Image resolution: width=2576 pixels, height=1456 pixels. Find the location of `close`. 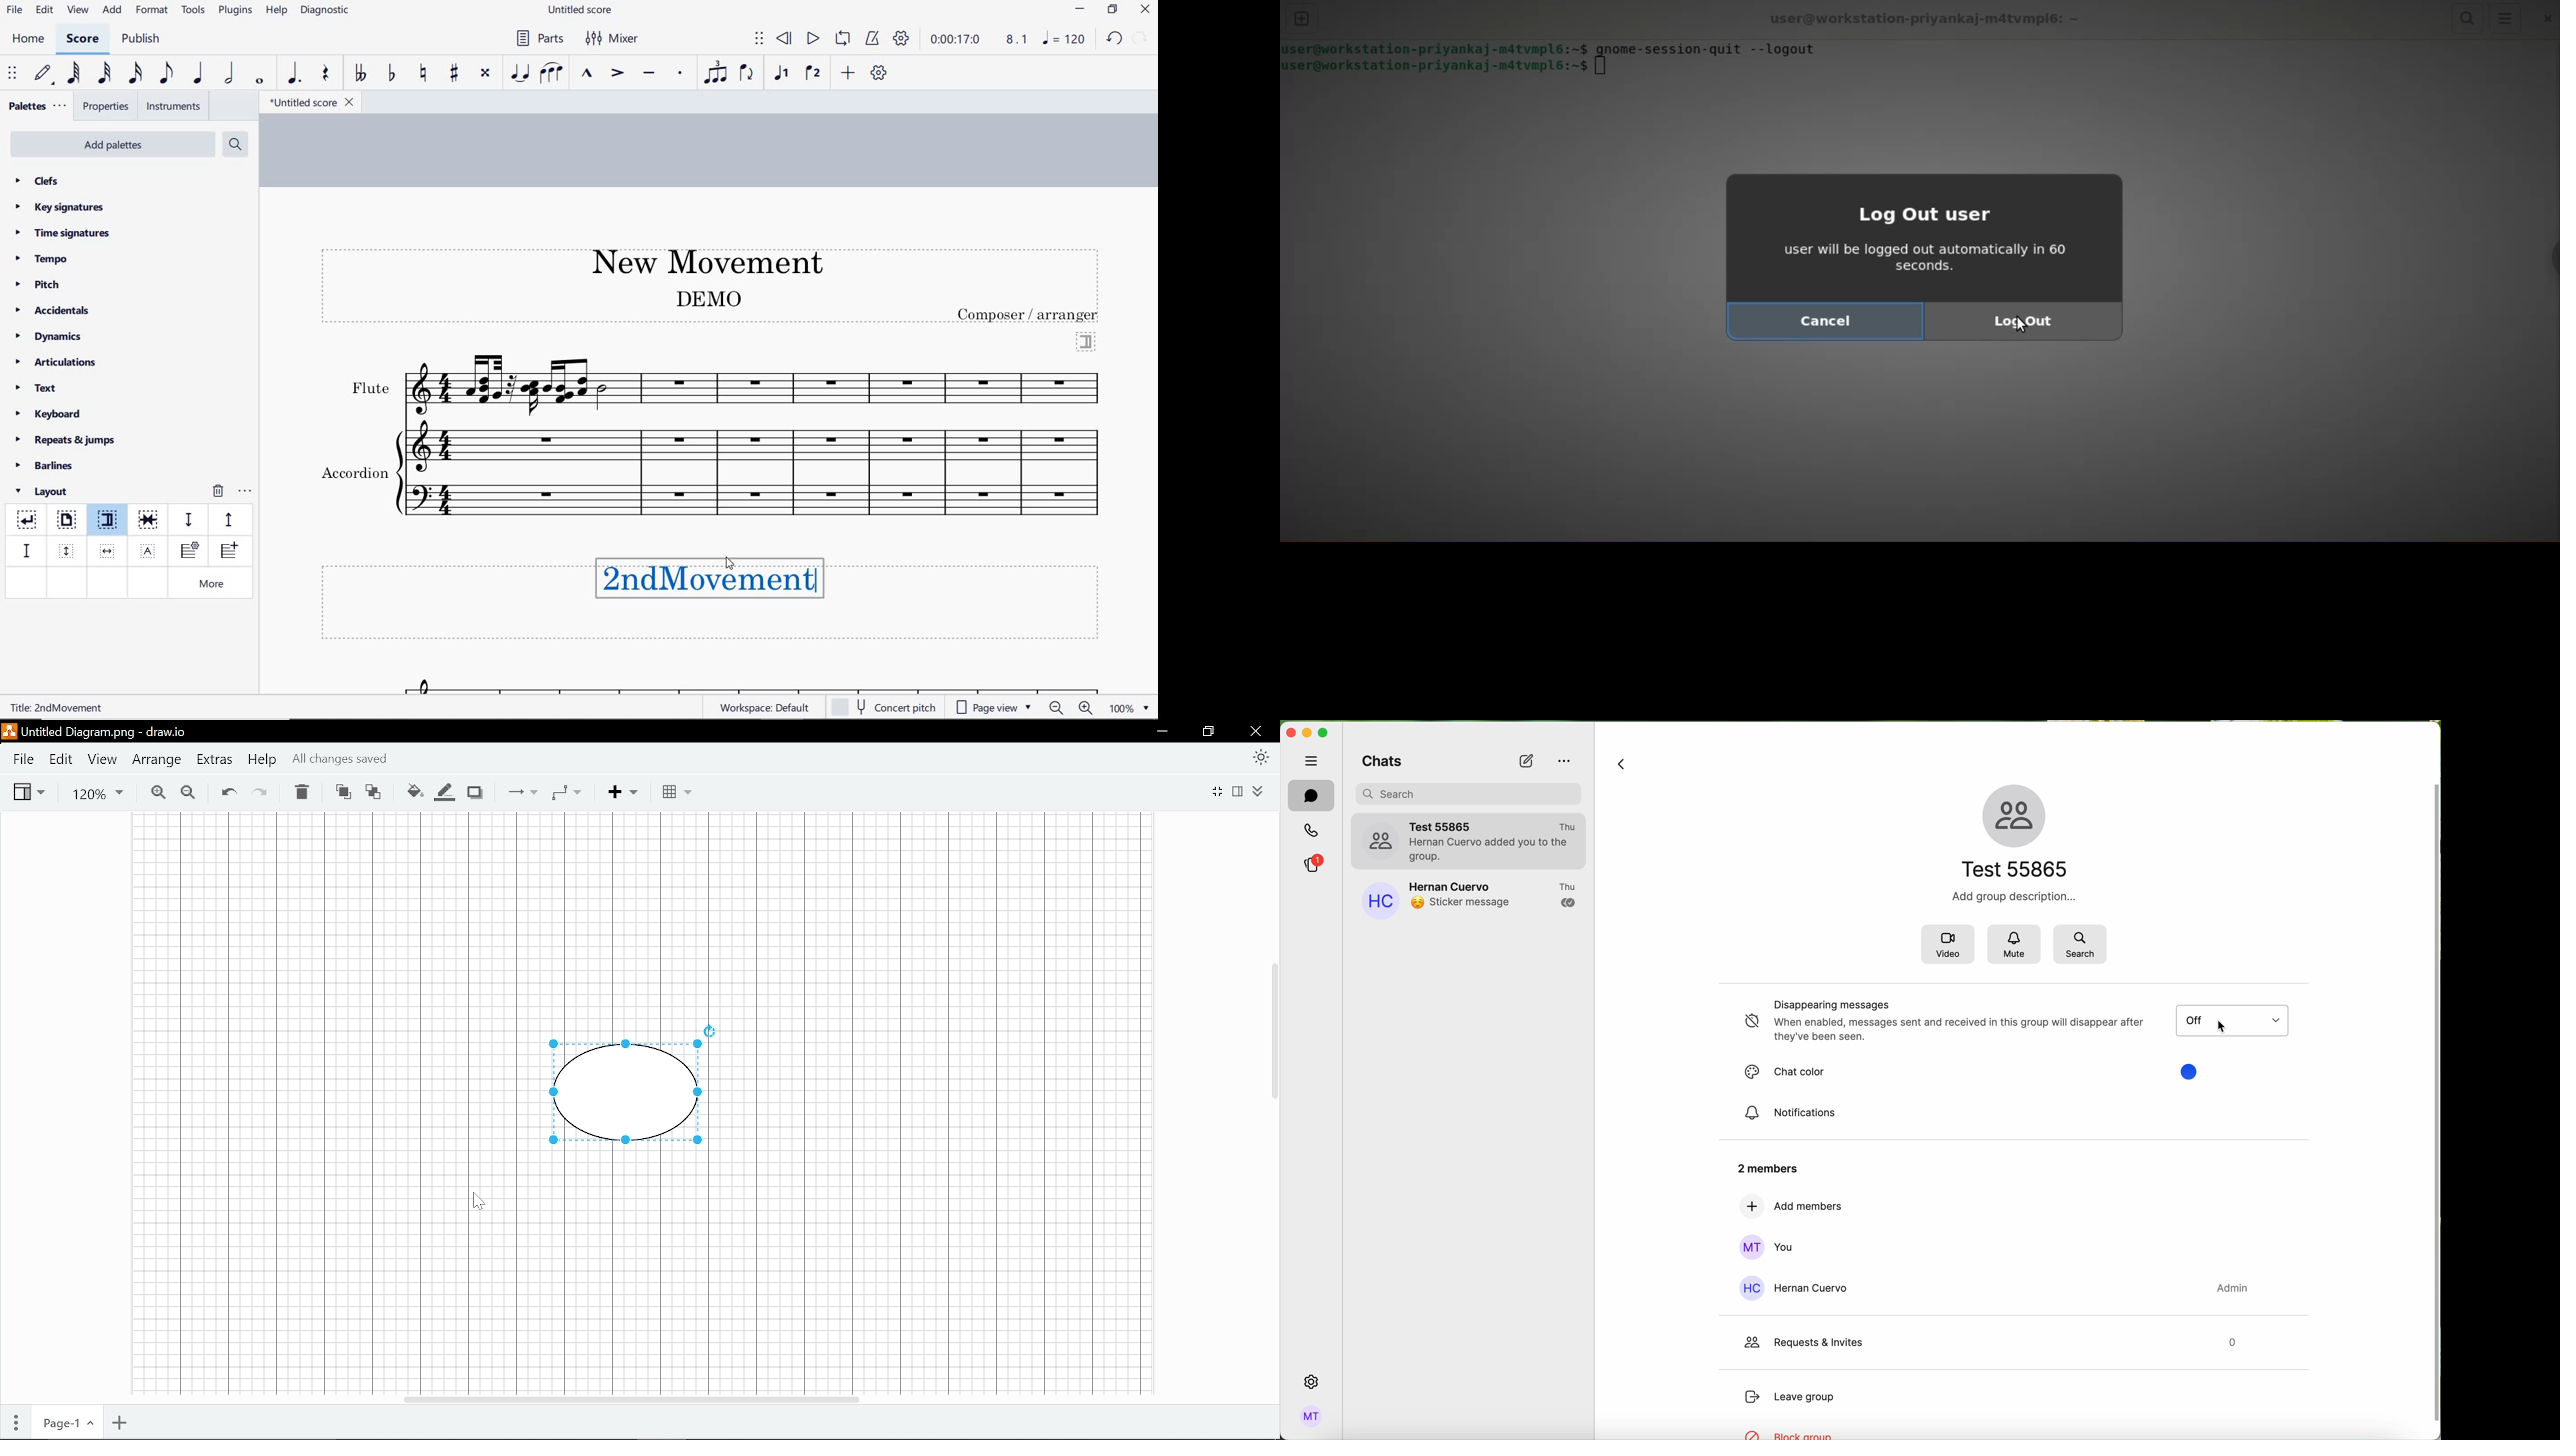

close is located at coordinates (1146, 11).